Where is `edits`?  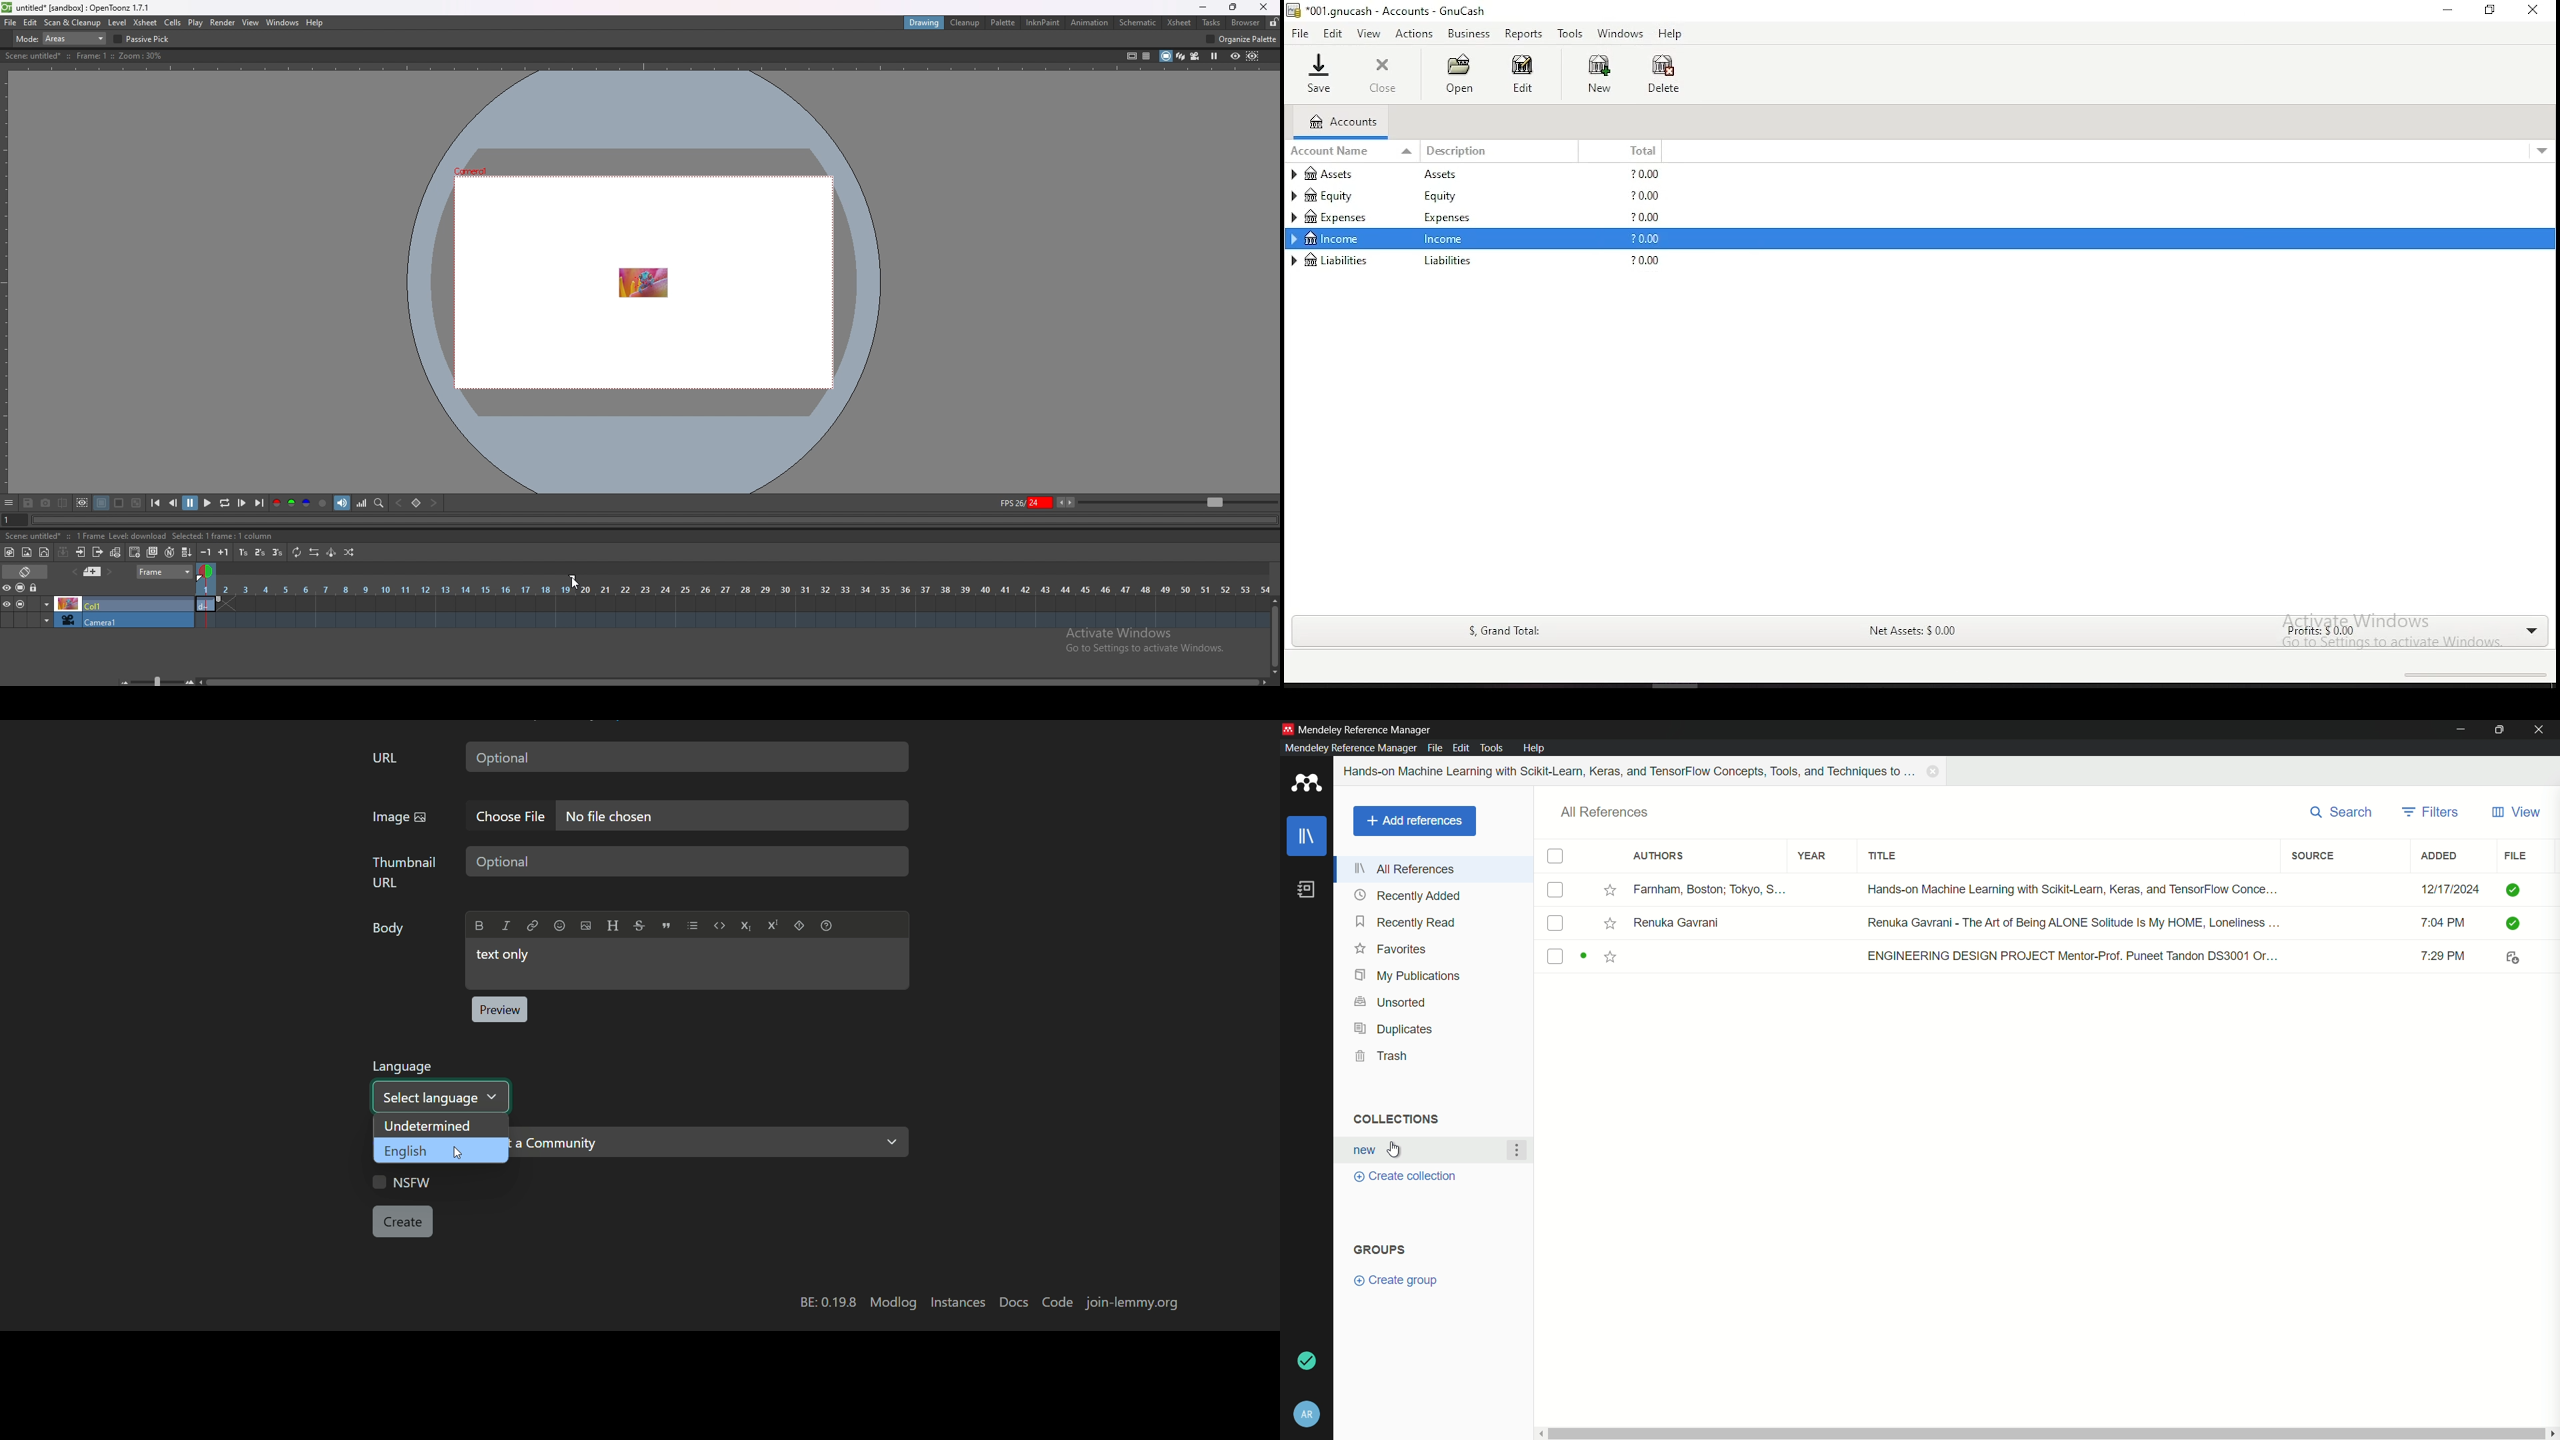 edits is located at coordinates (1334, 33).